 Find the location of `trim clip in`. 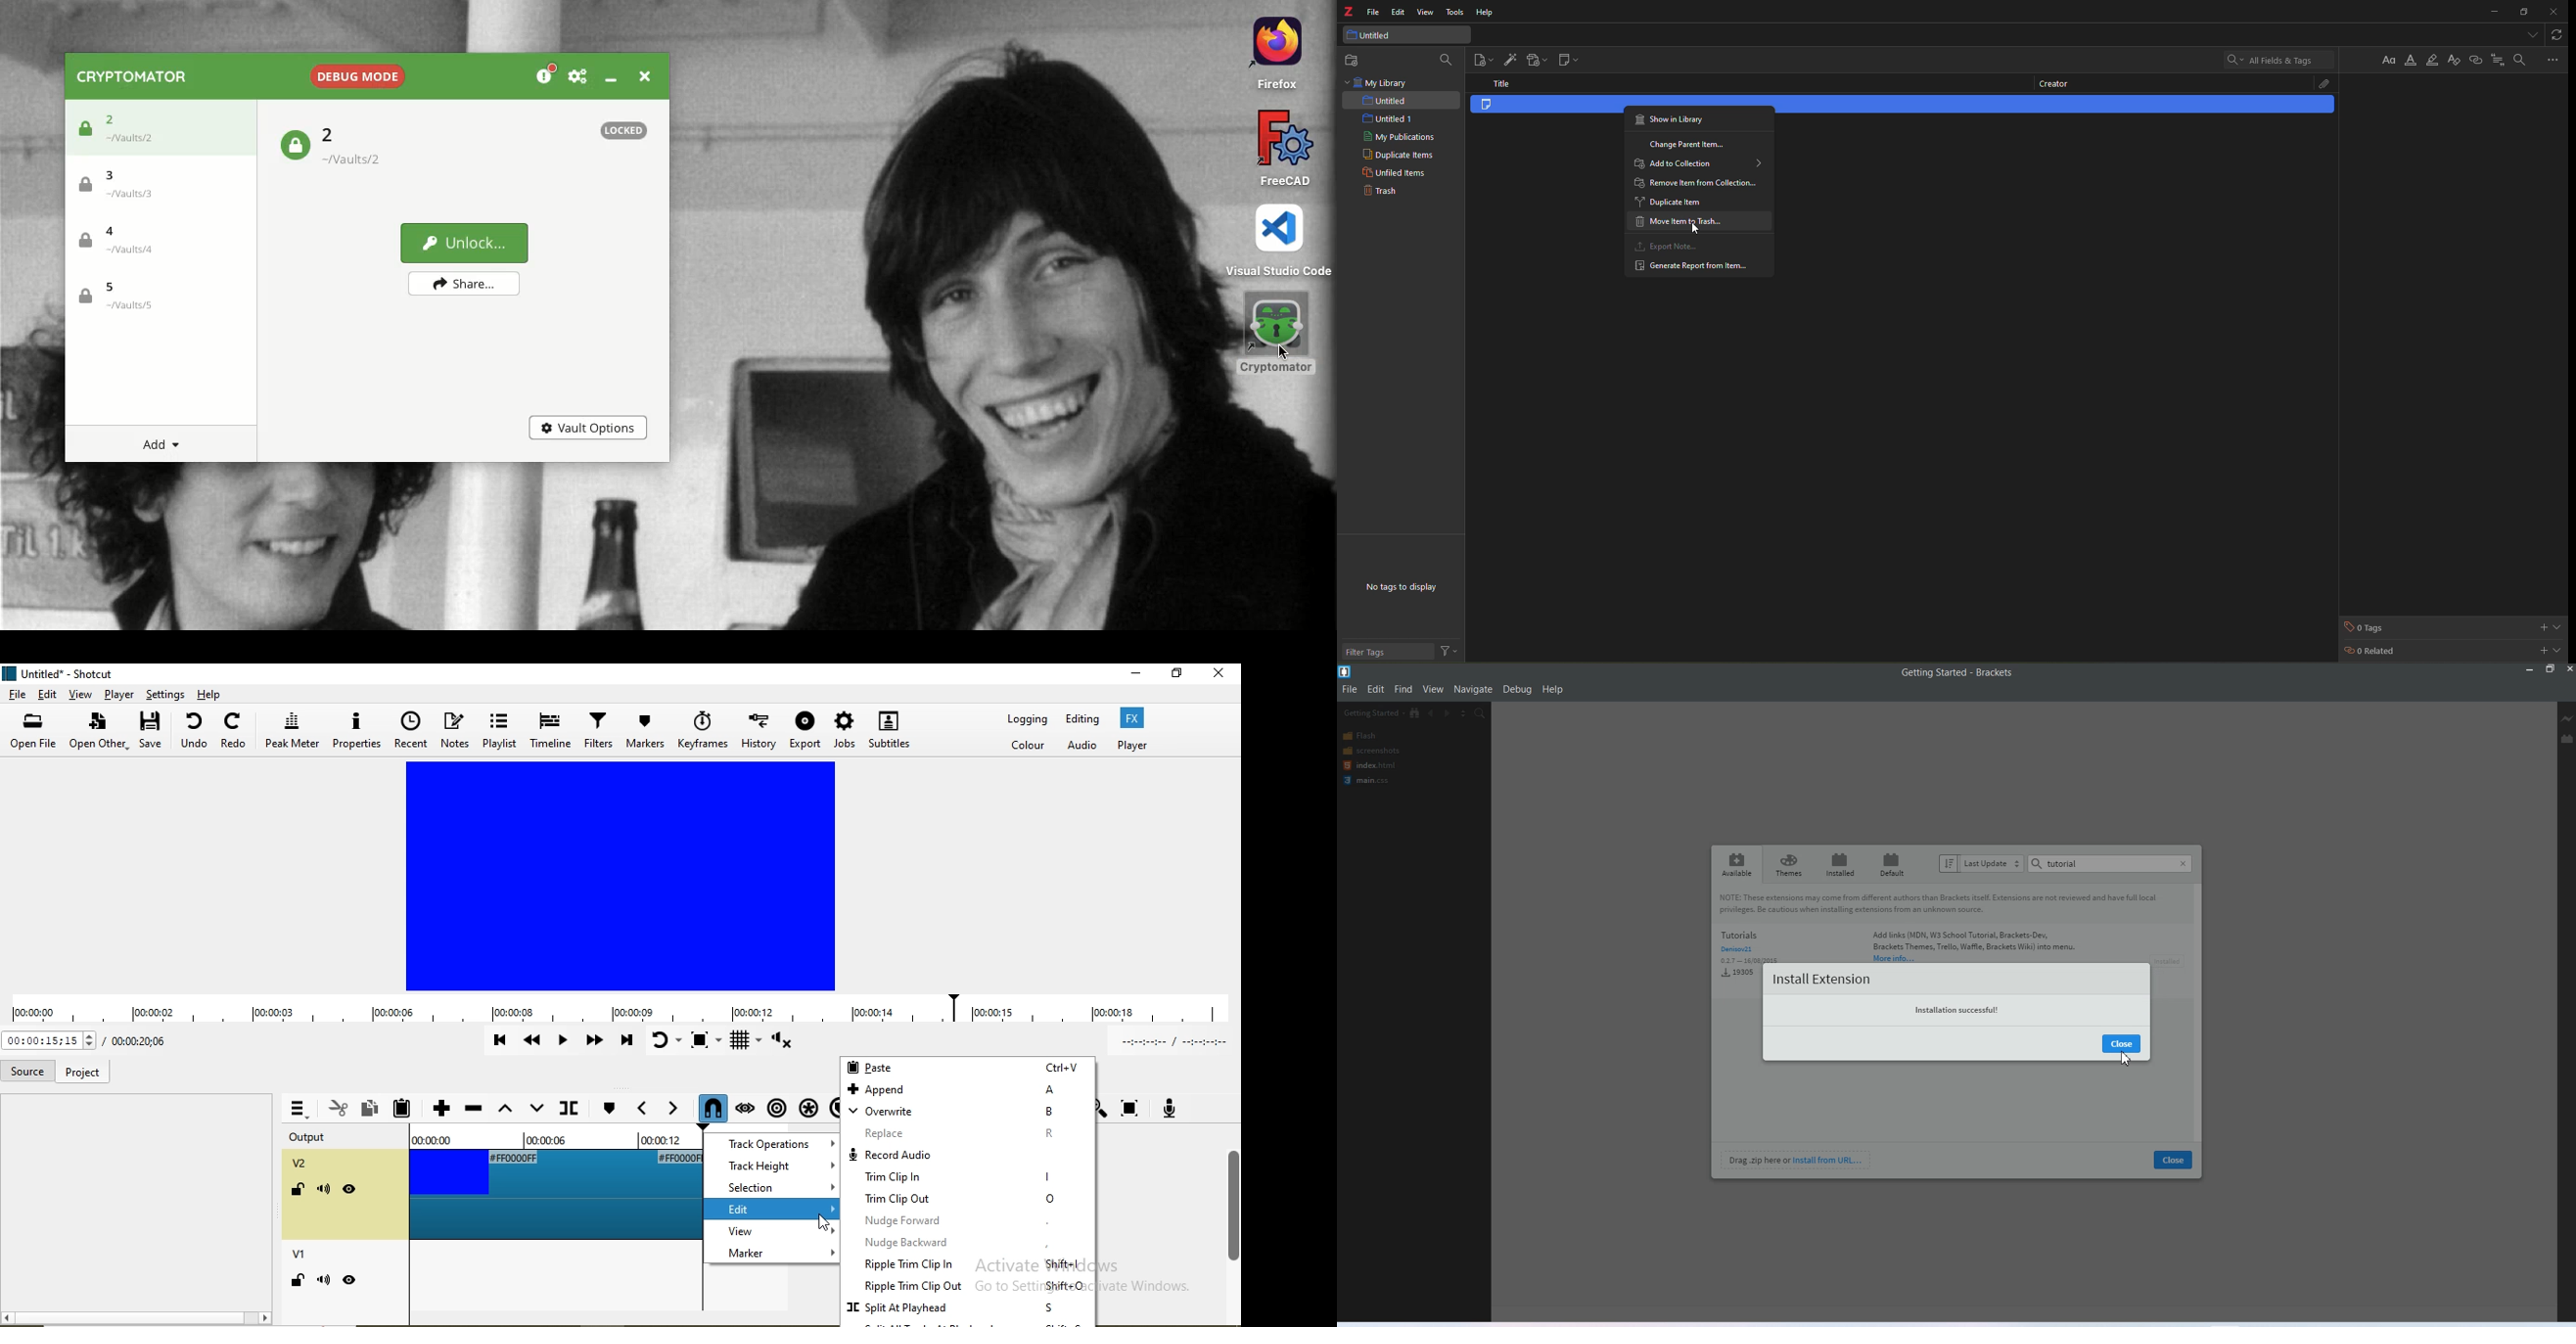

trim clip in is located at coordinates (967, 1180).